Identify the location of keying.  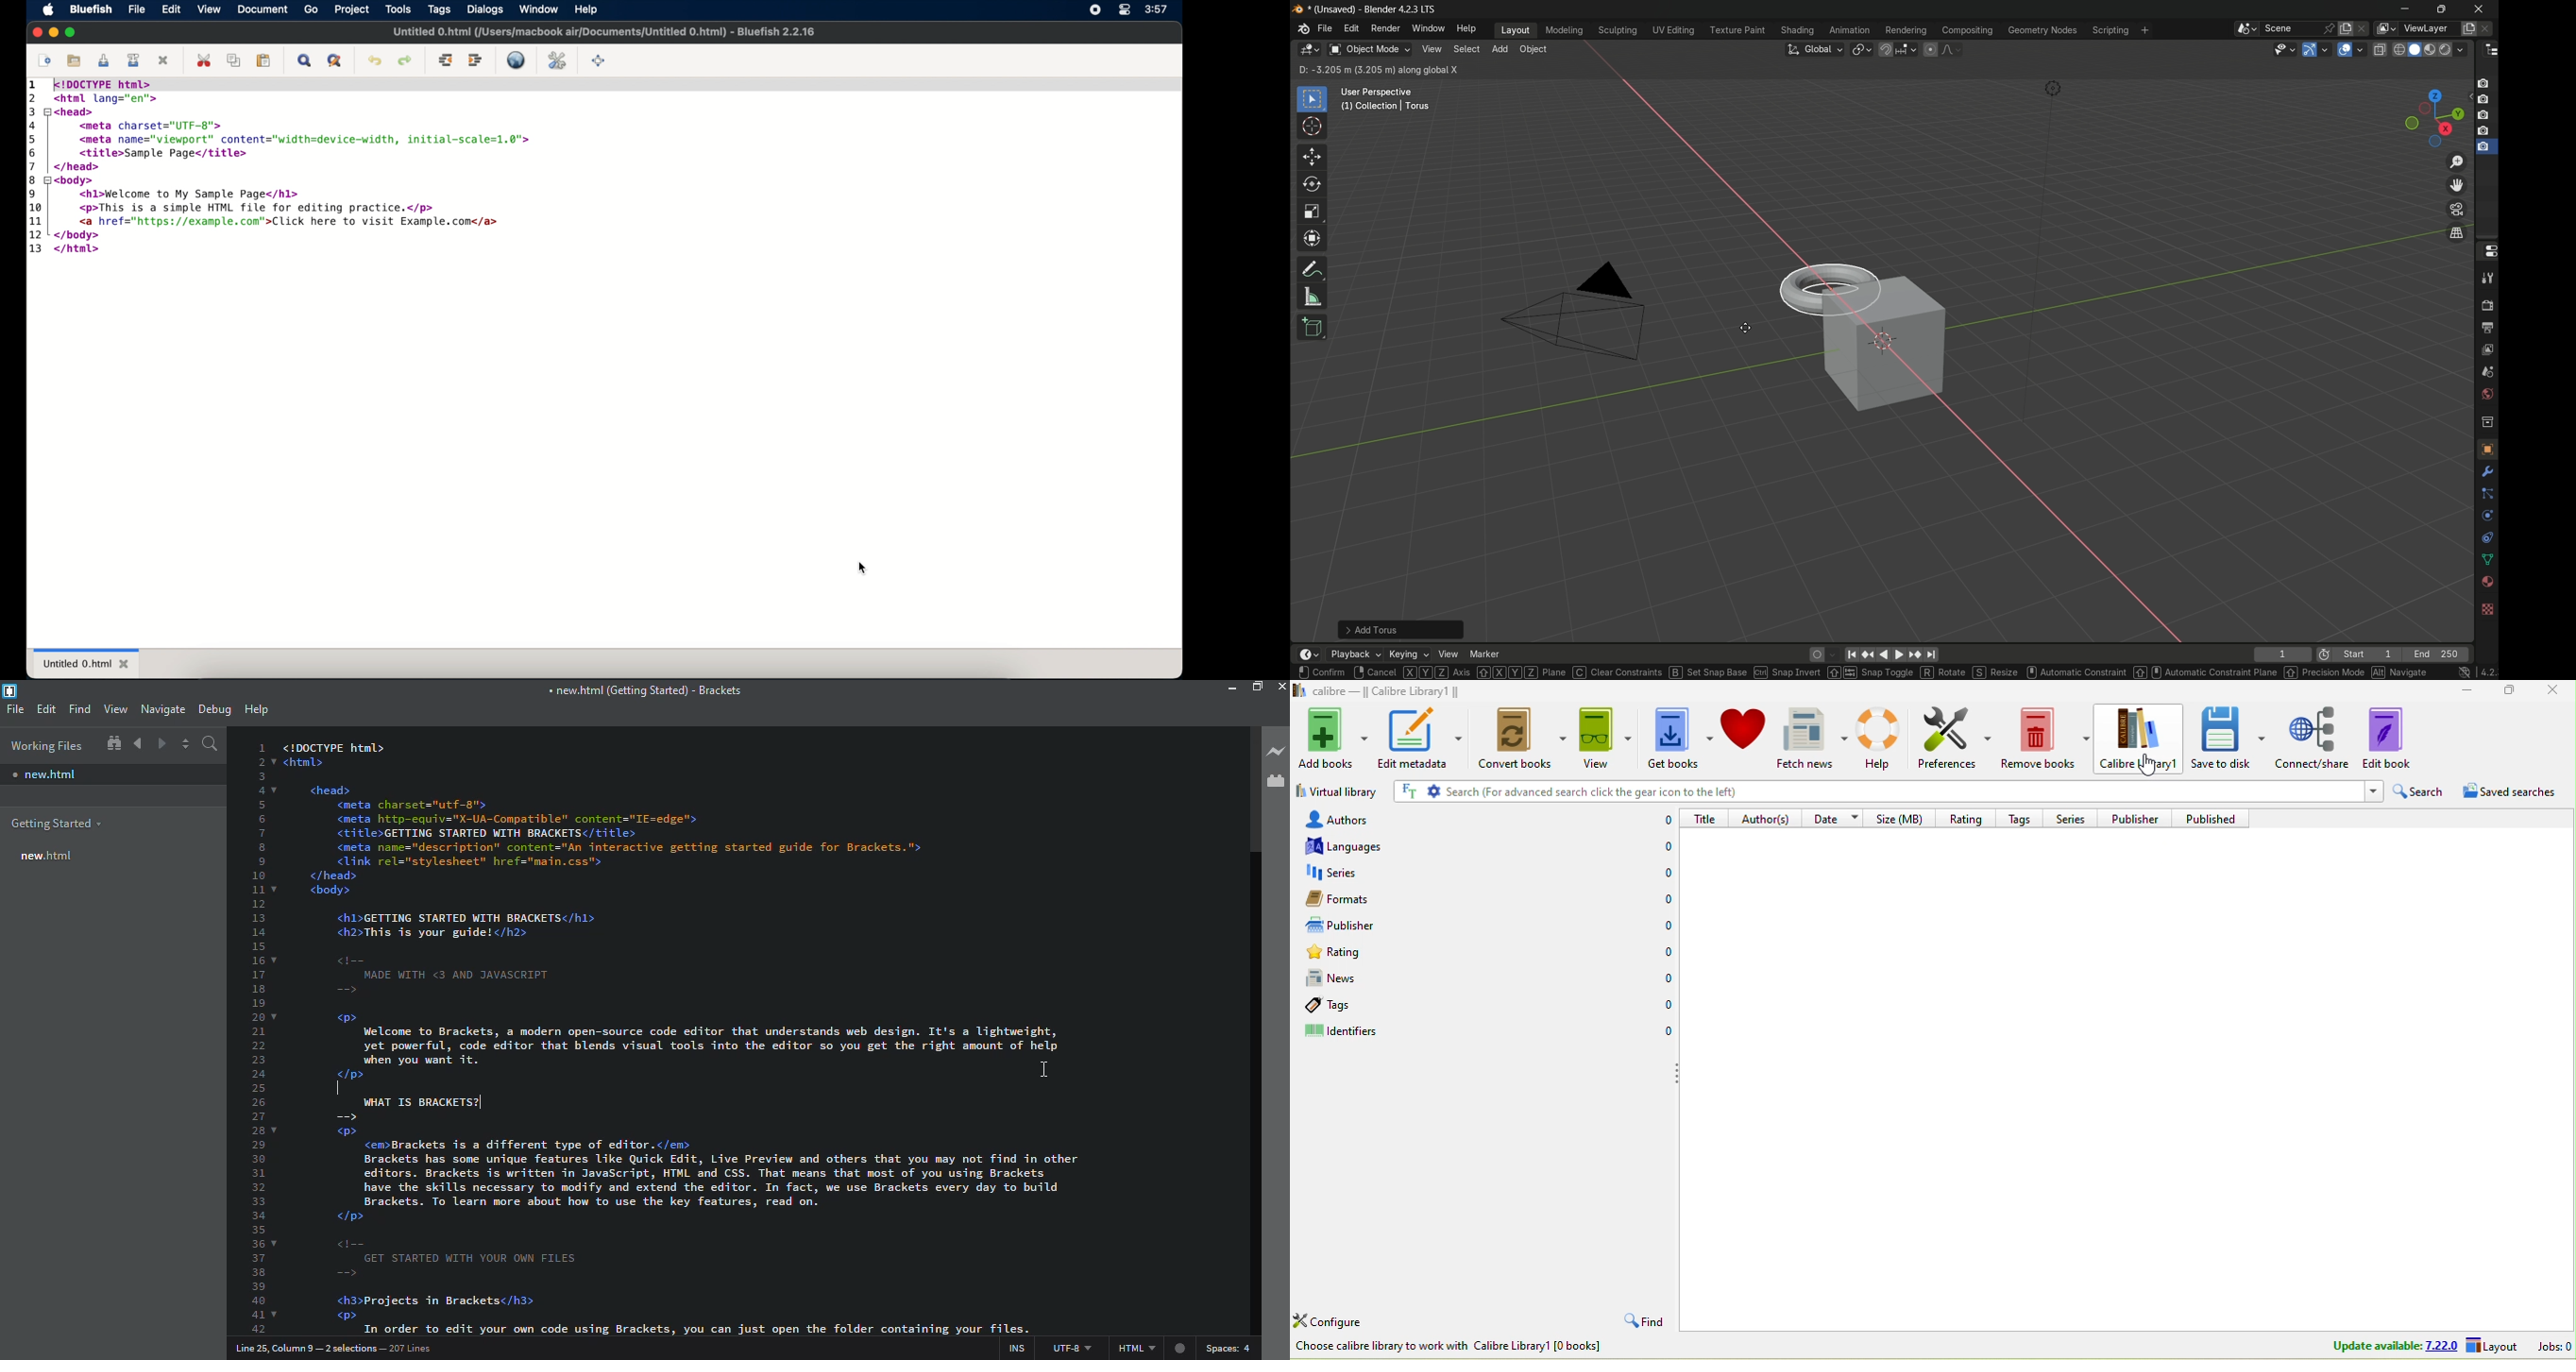
(1407, 654).